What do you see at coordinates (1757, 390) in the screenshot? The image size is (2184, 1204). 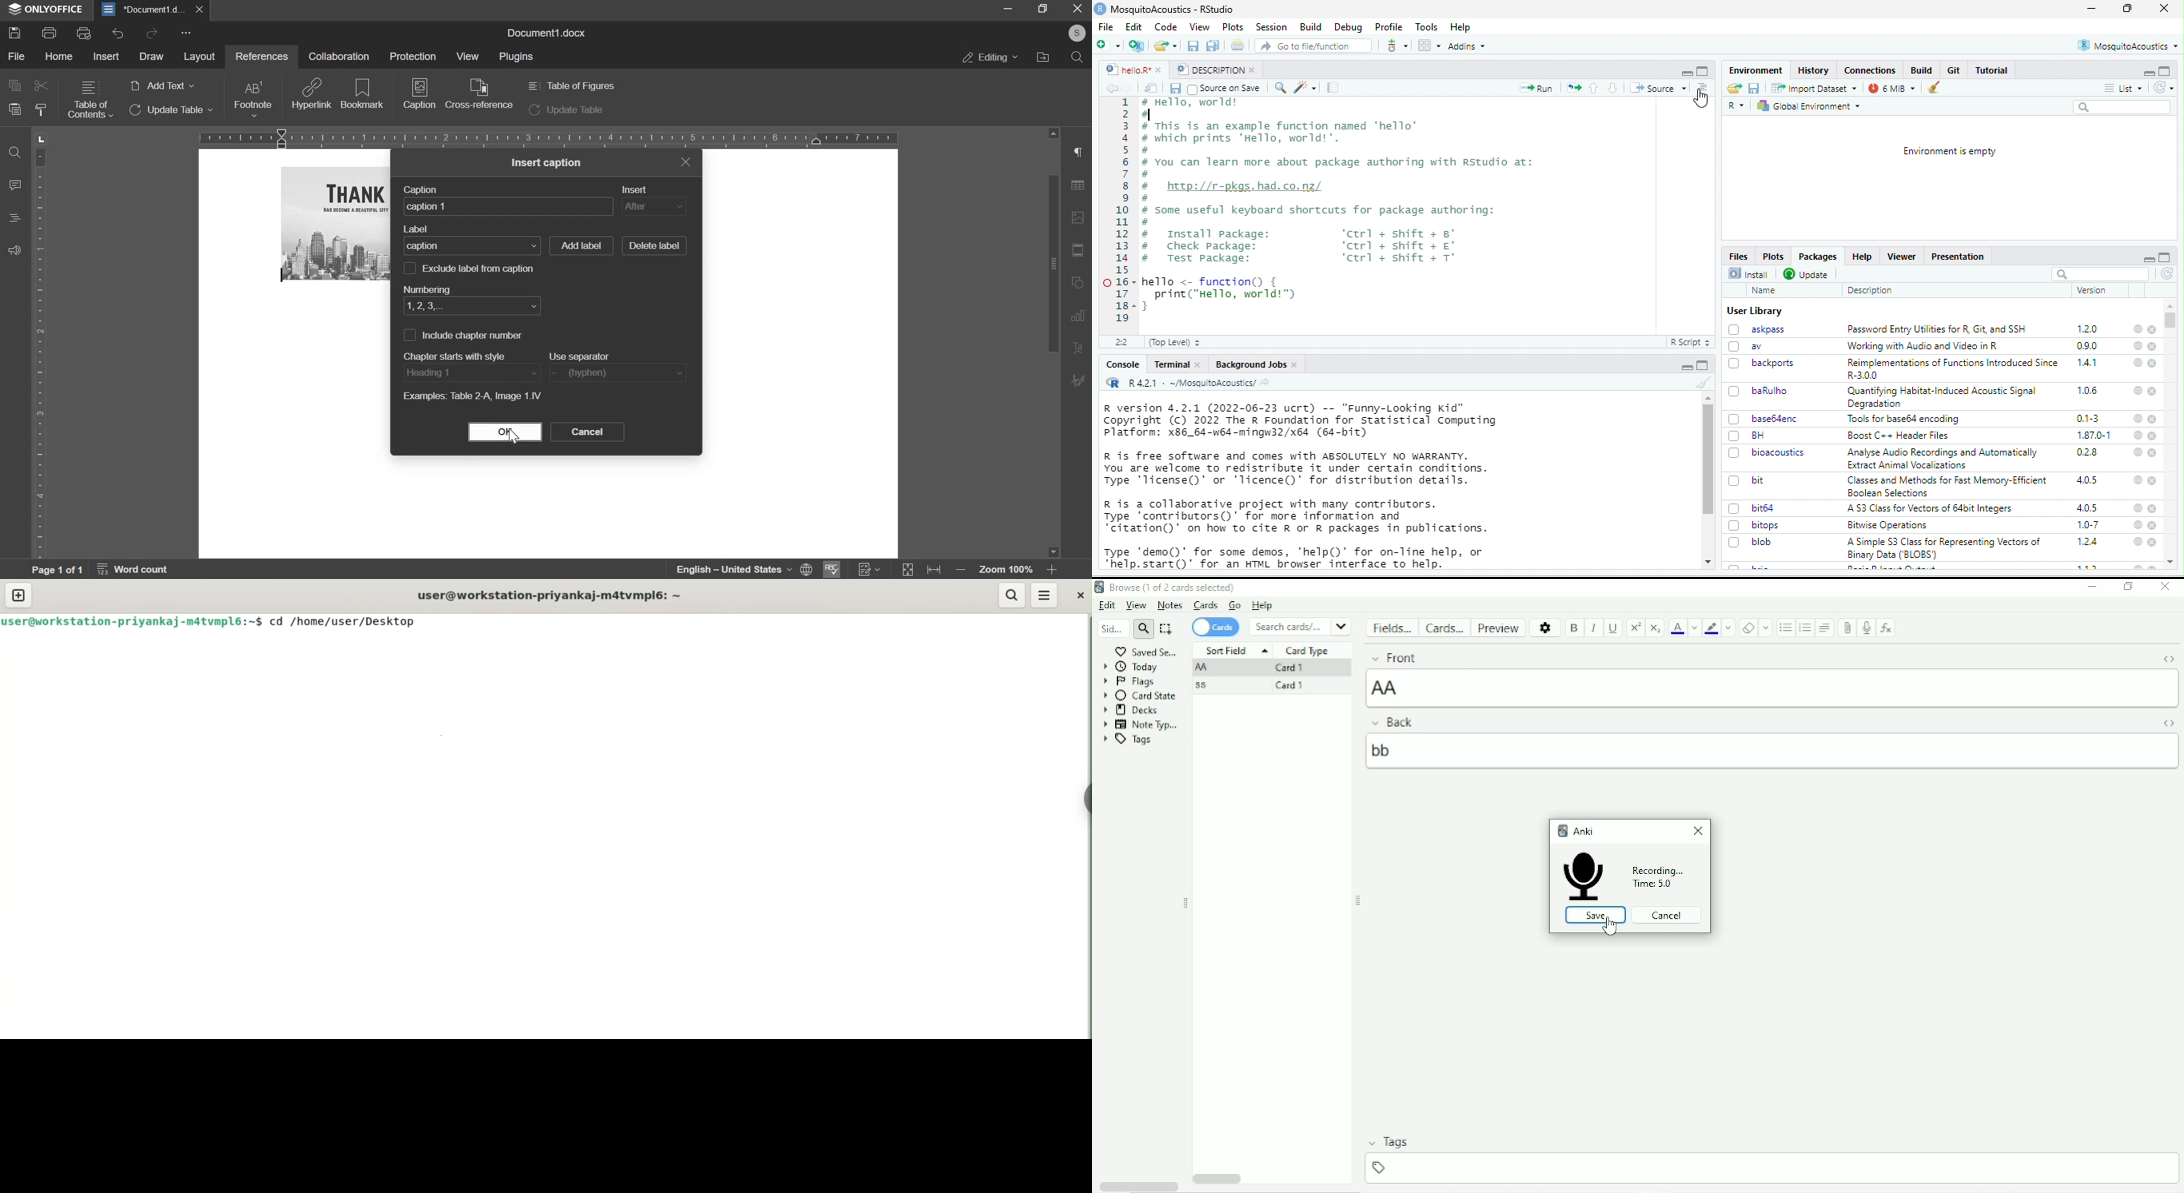 I see `baRulho` at bounding box center [1757, 390].